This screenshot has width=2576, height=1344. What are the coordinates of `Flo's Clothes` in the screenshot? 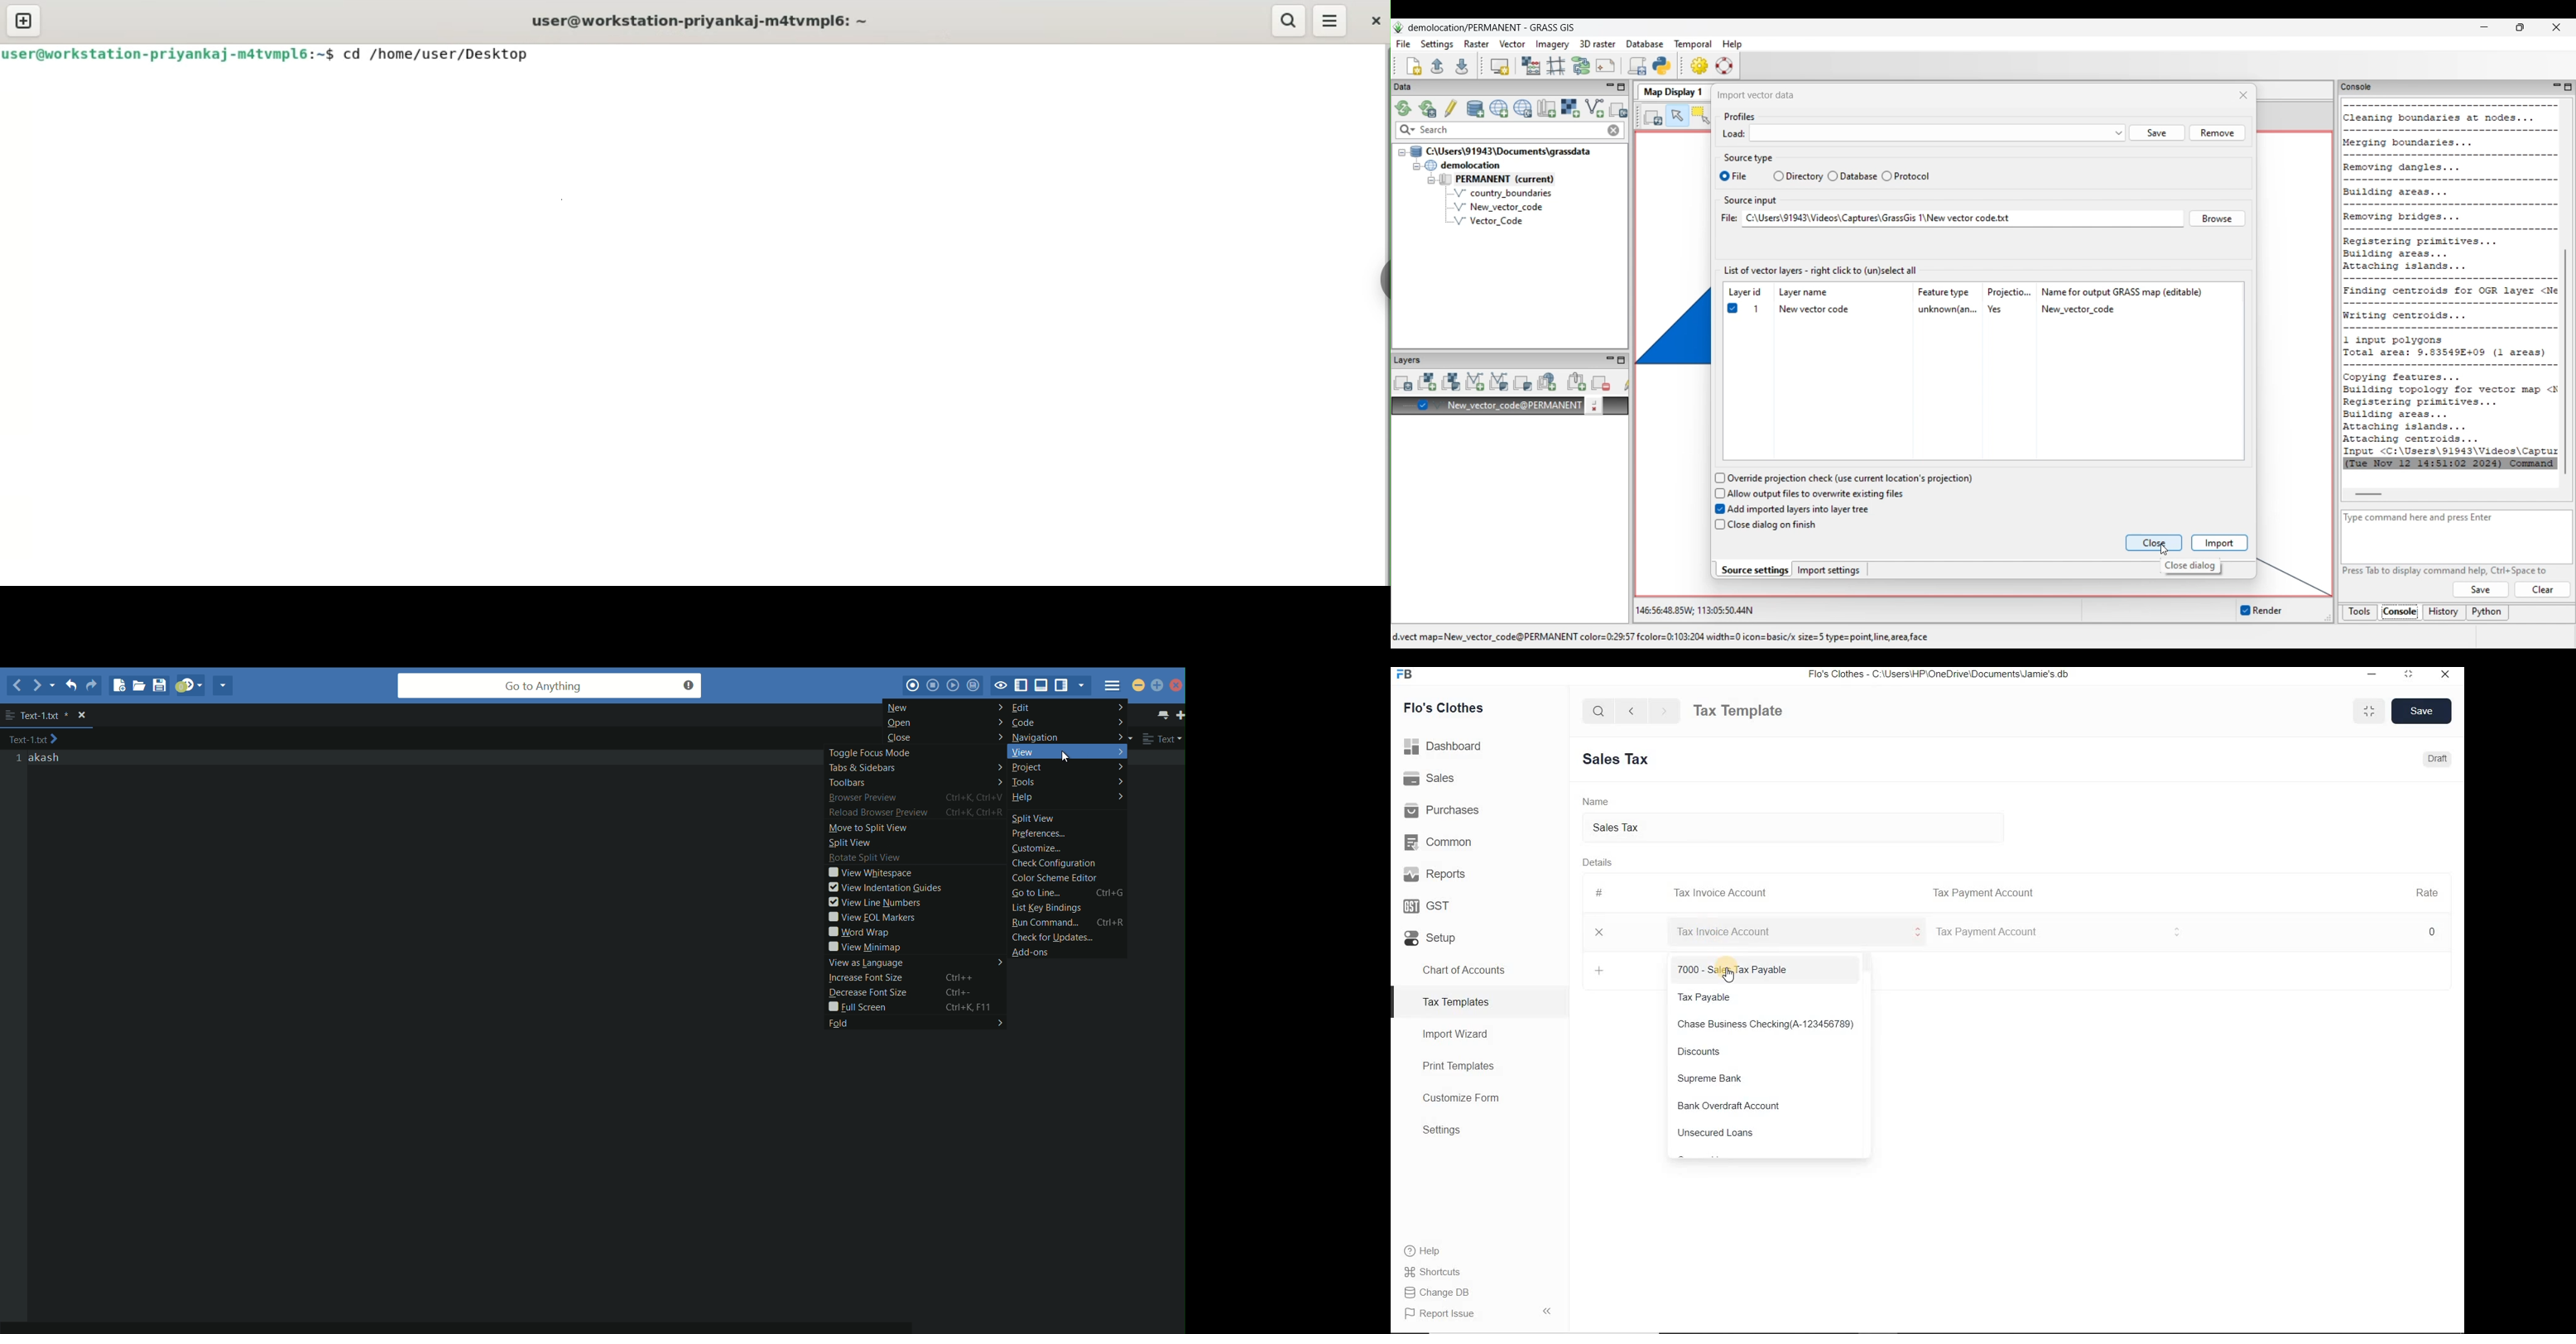 It's located at (1441, 708).